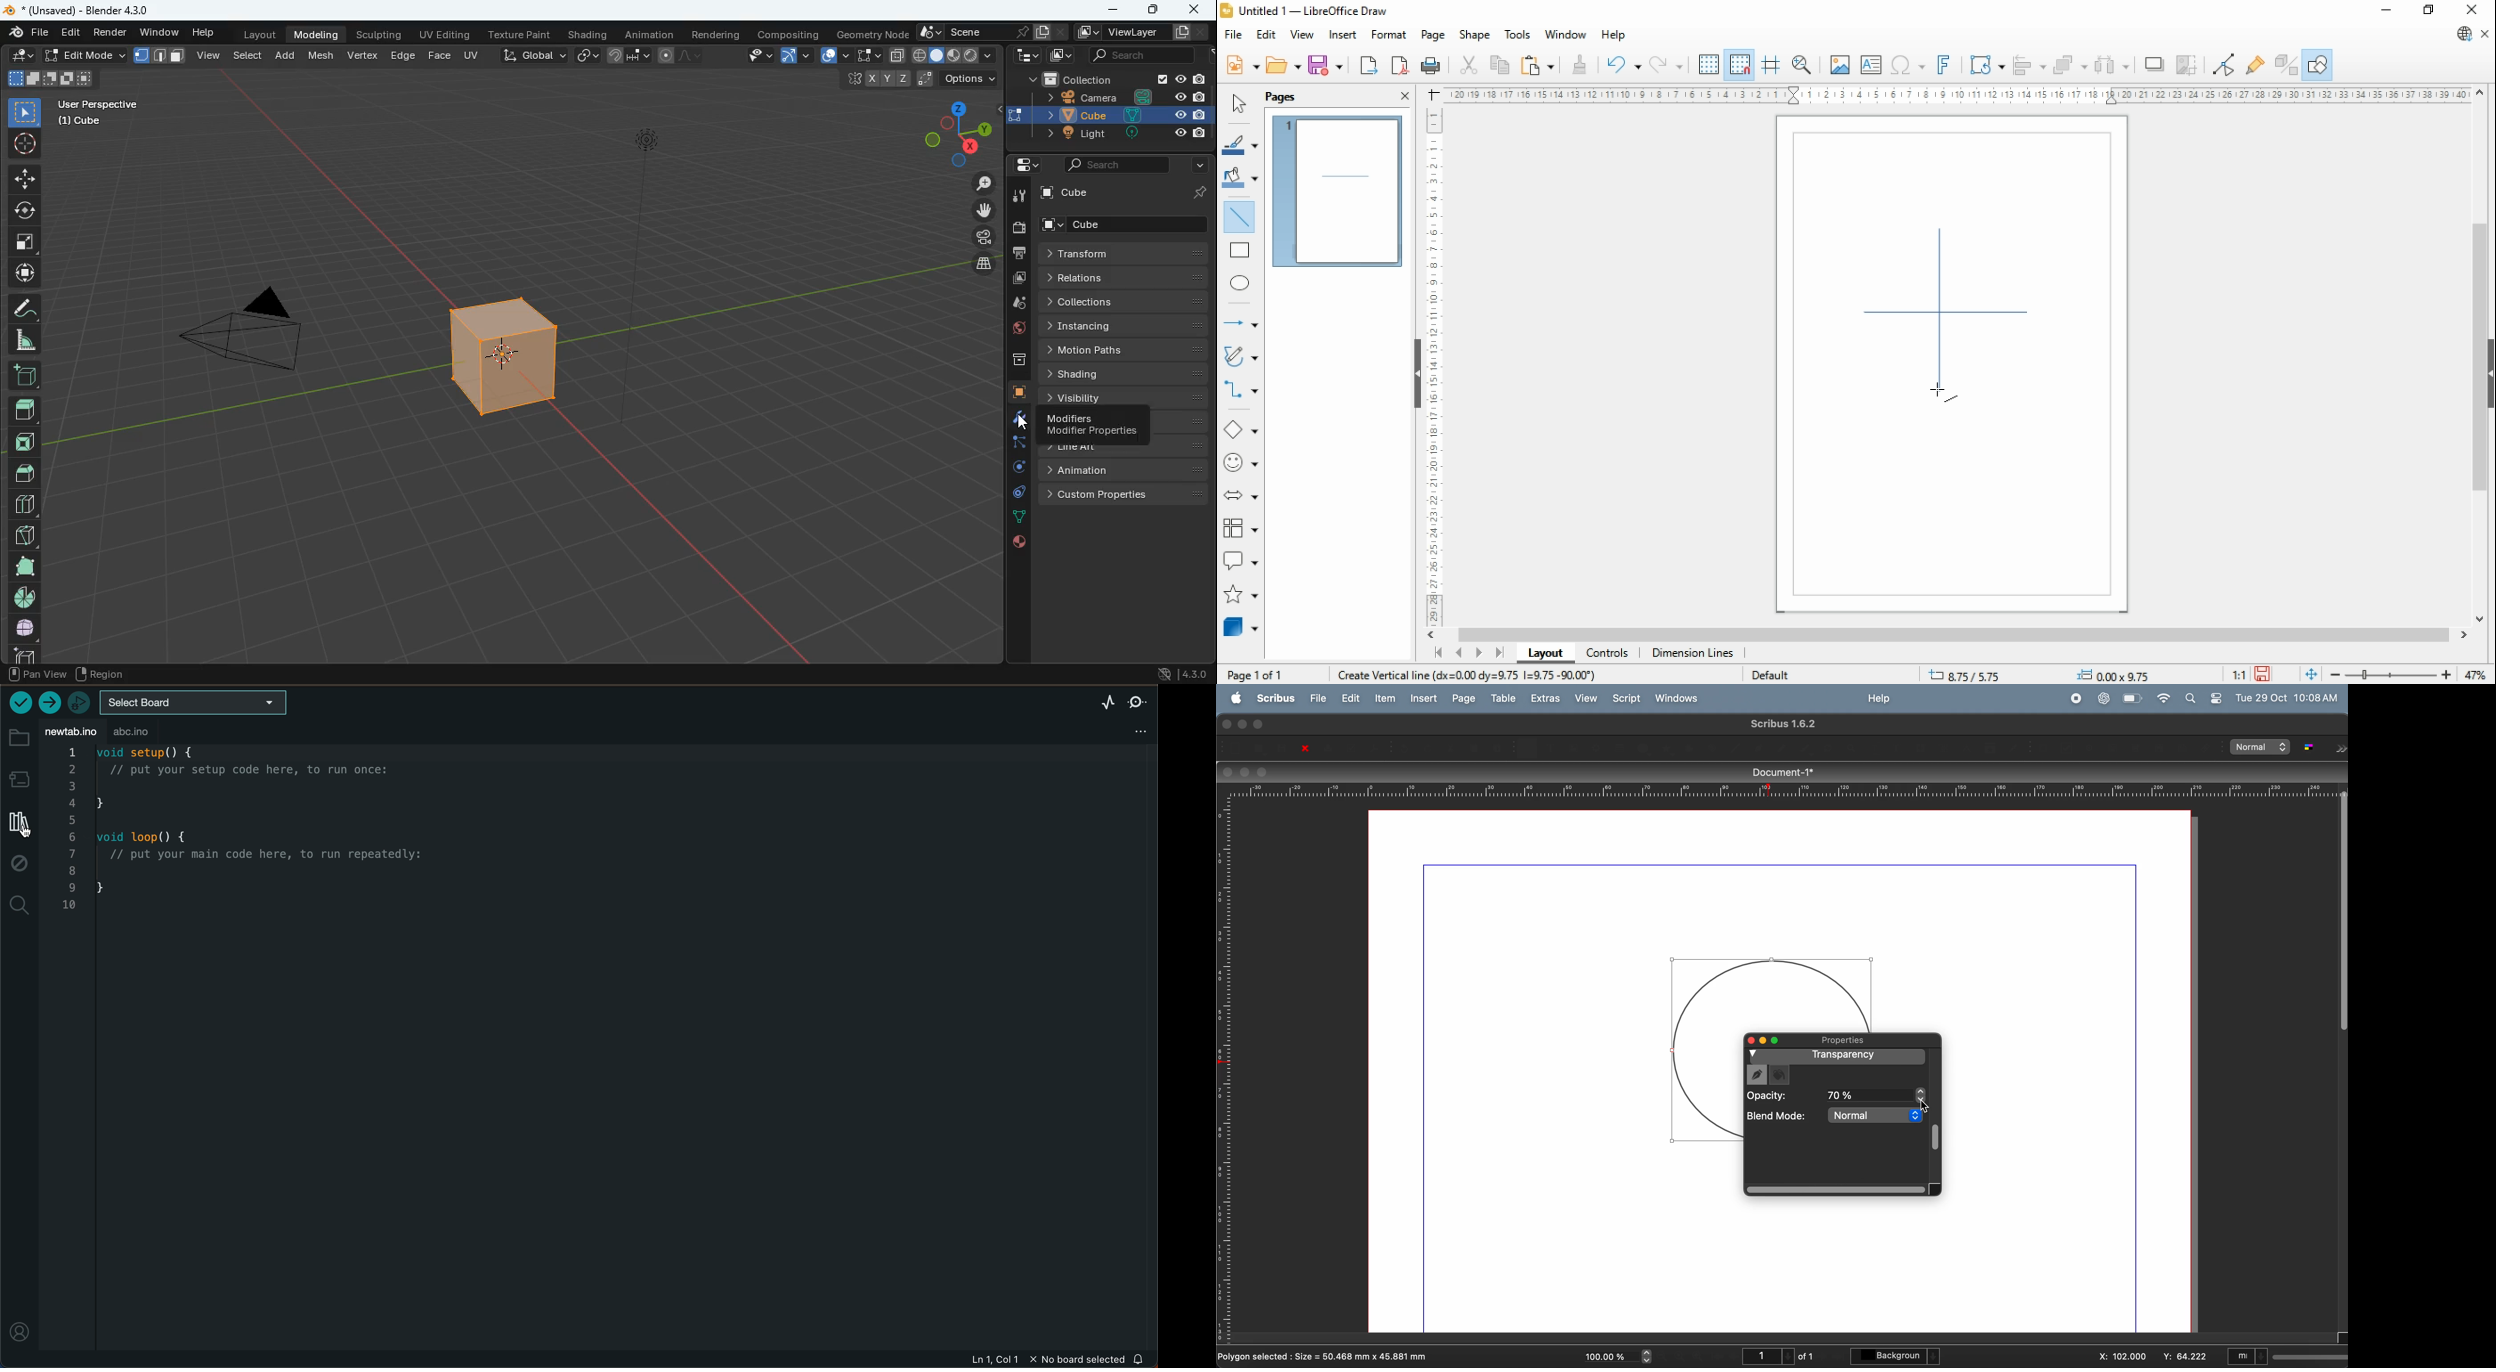 This screenshot has width=2520, height=1372. I want to click on transformations, so click(1986, 64).